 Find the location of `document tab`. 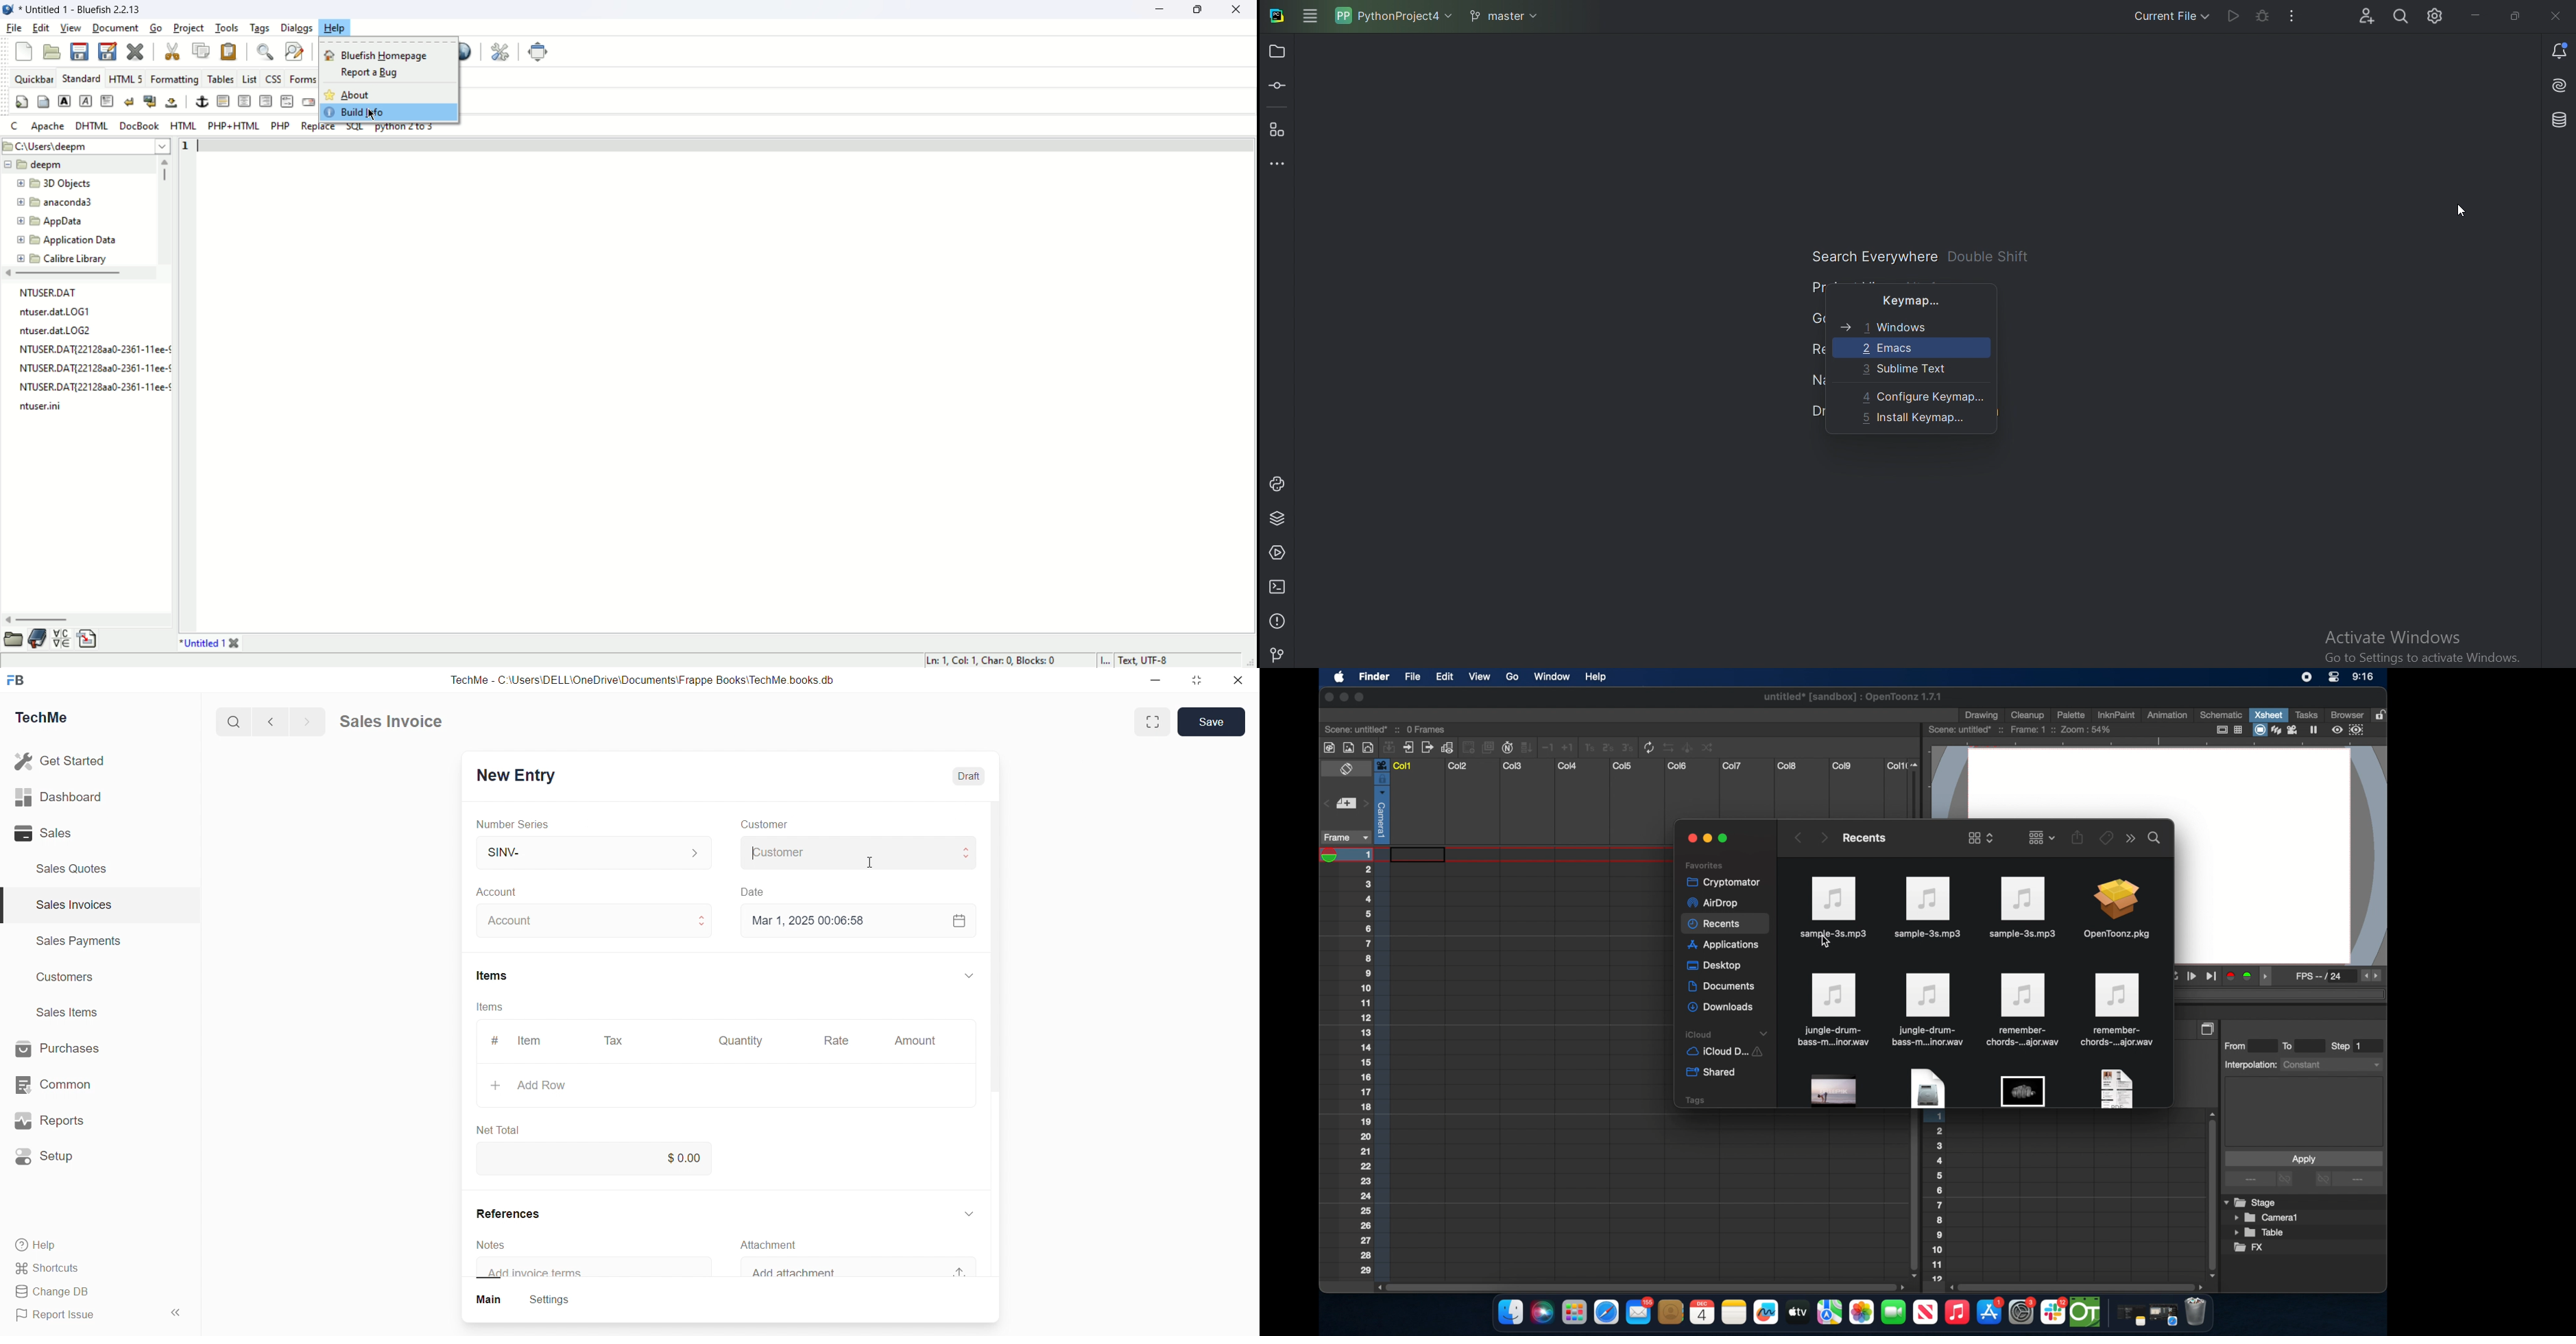

document tab is located at coordinates (198, 643).